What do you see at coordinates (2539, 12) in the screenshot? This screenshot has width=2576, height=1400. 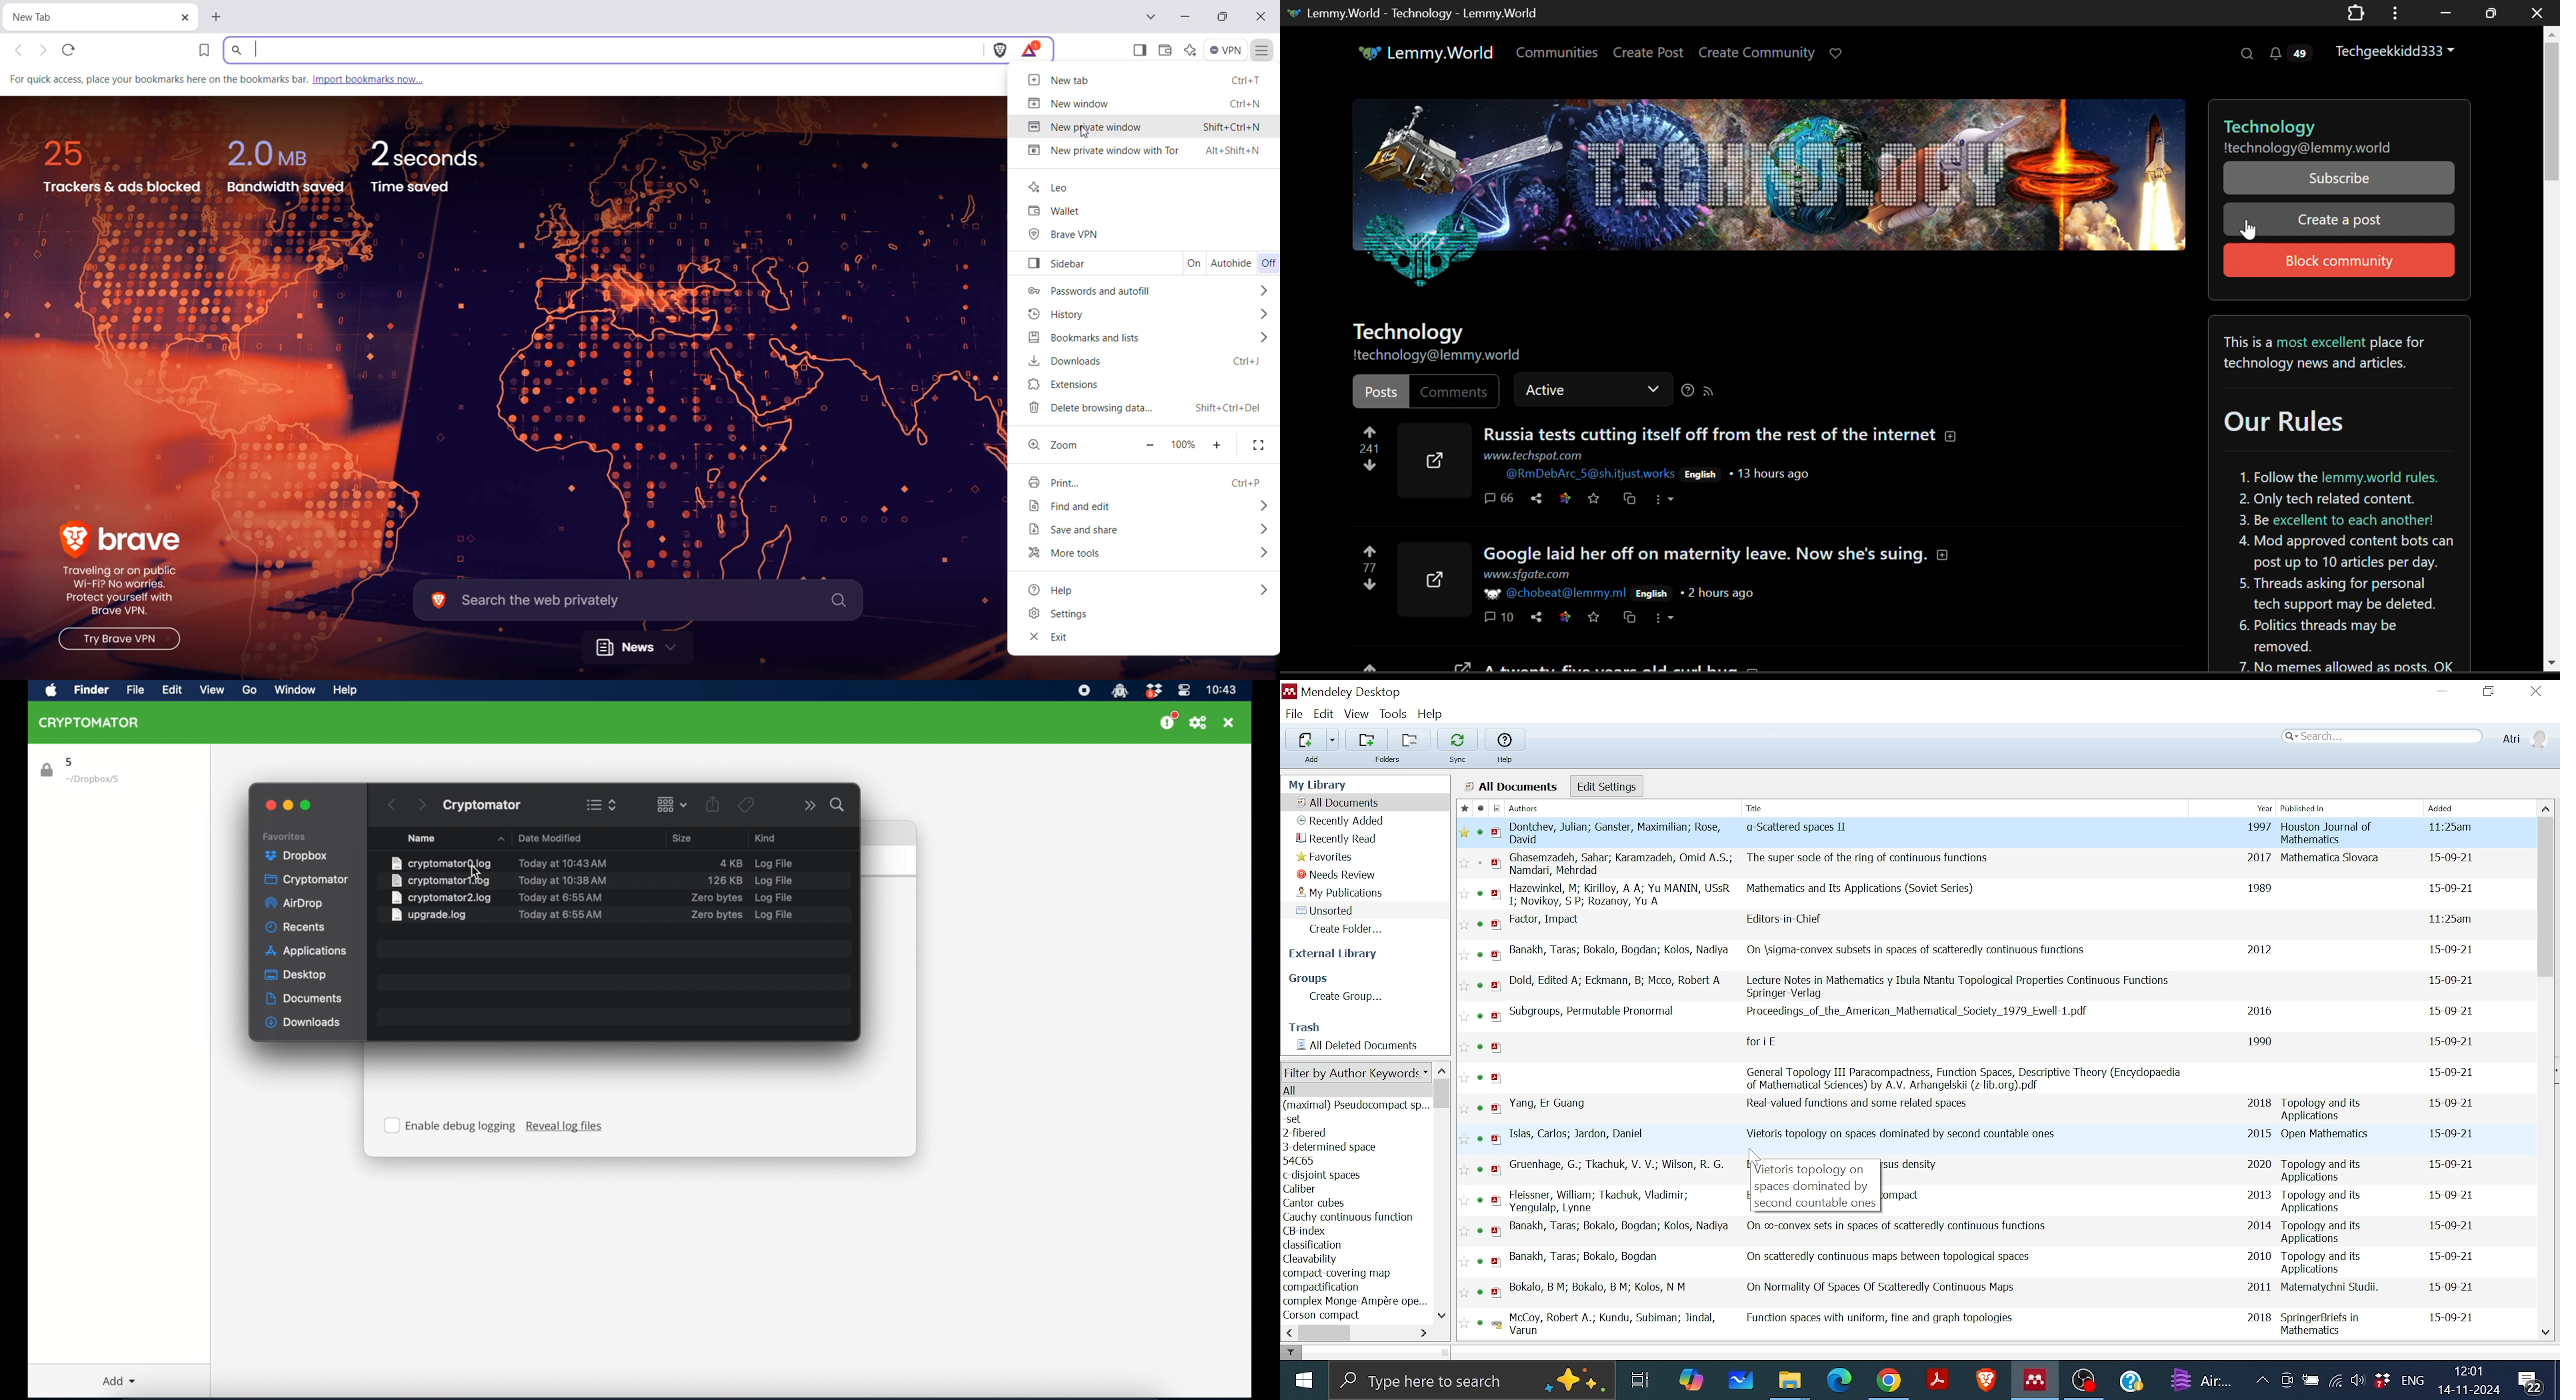 I see `Close Window` at bounding box center [2539, 12].